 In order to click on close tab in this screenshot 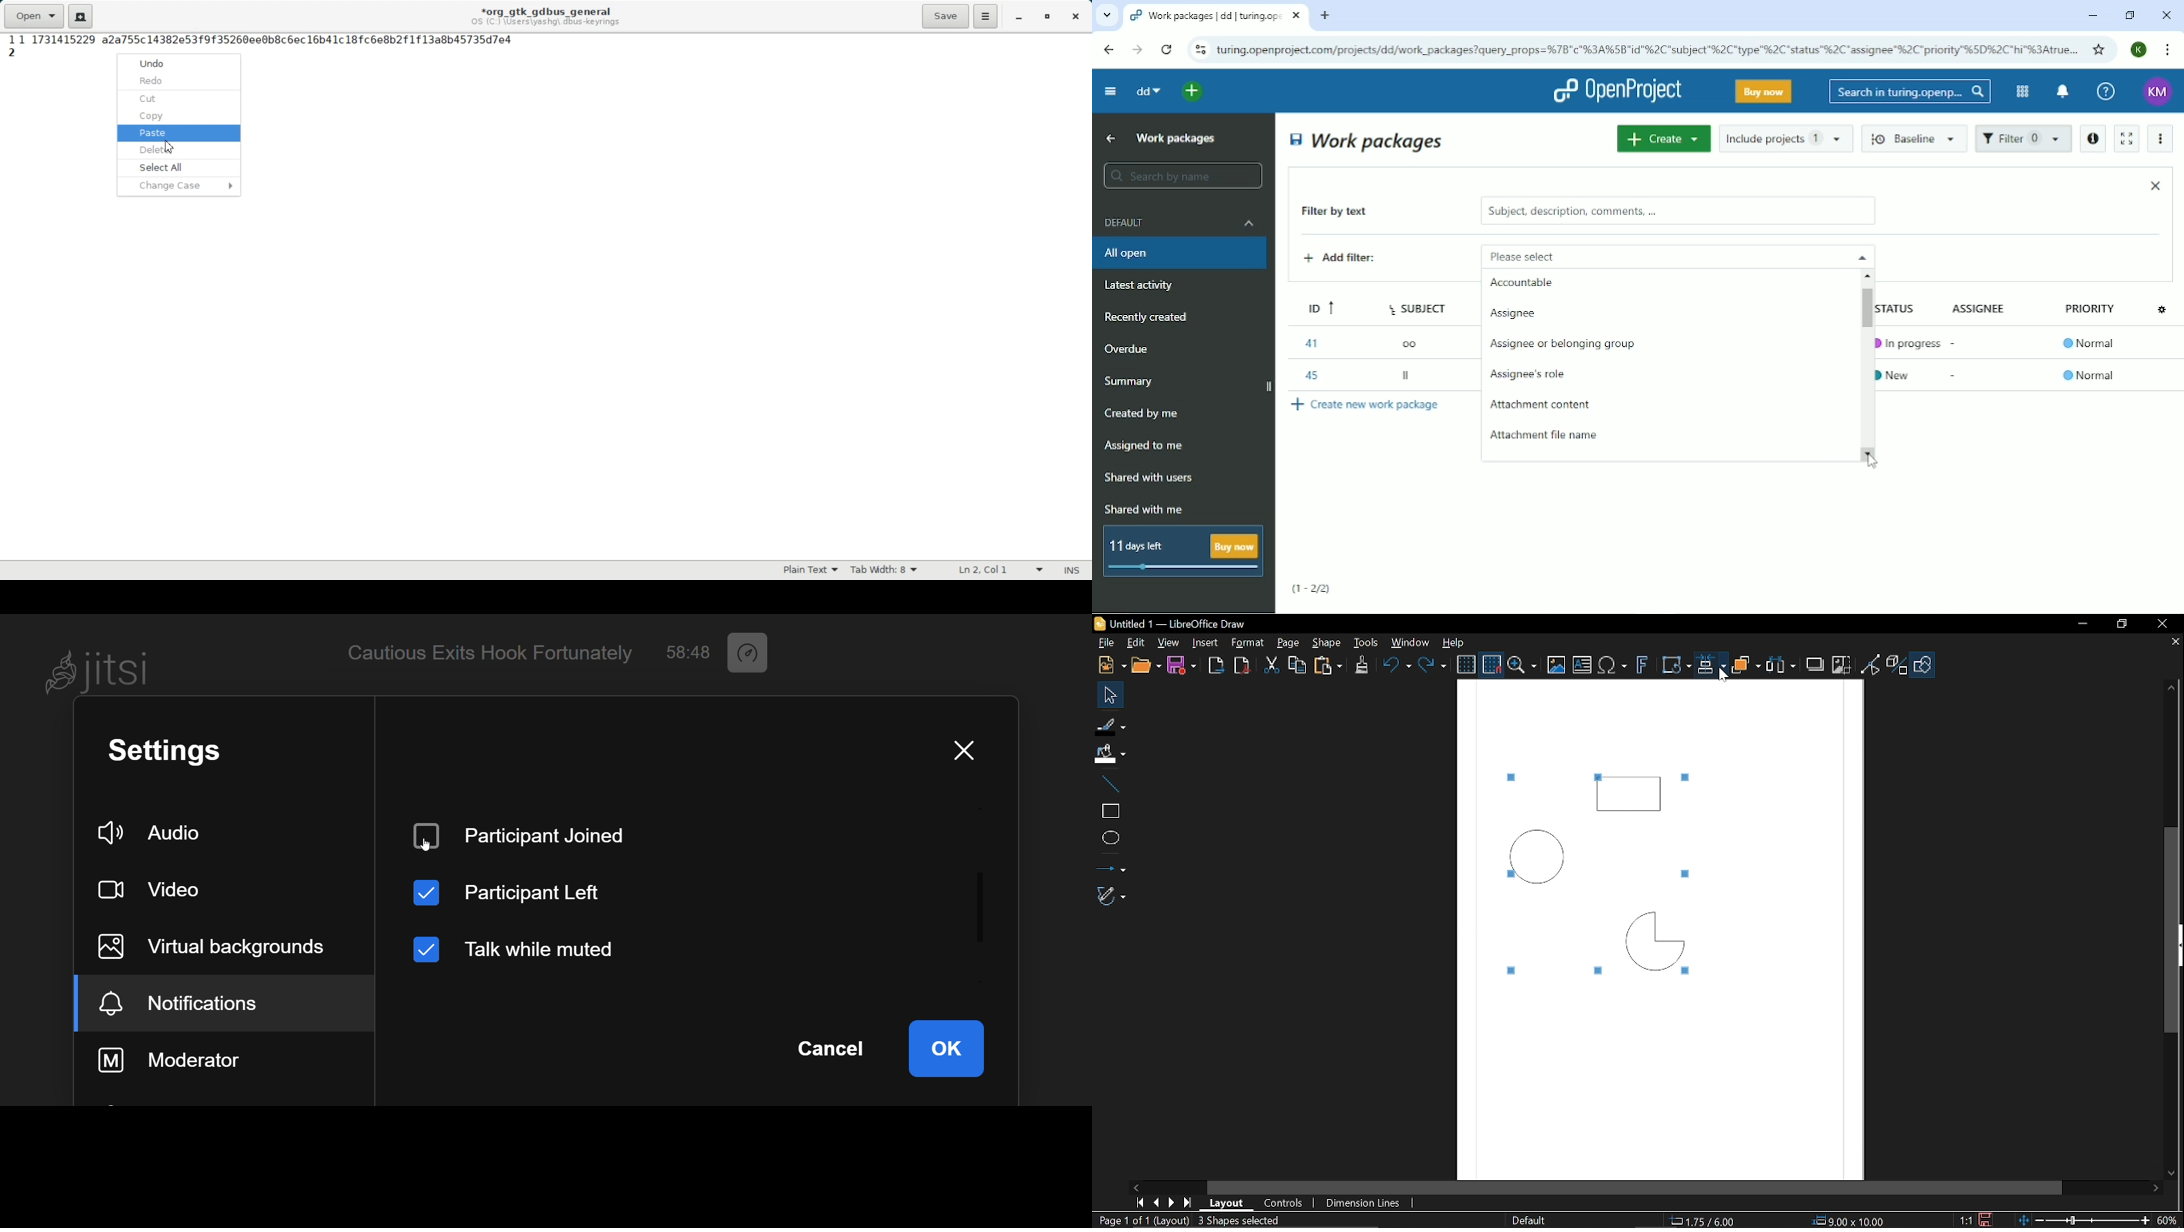, I will do `click(2177, 647)`.